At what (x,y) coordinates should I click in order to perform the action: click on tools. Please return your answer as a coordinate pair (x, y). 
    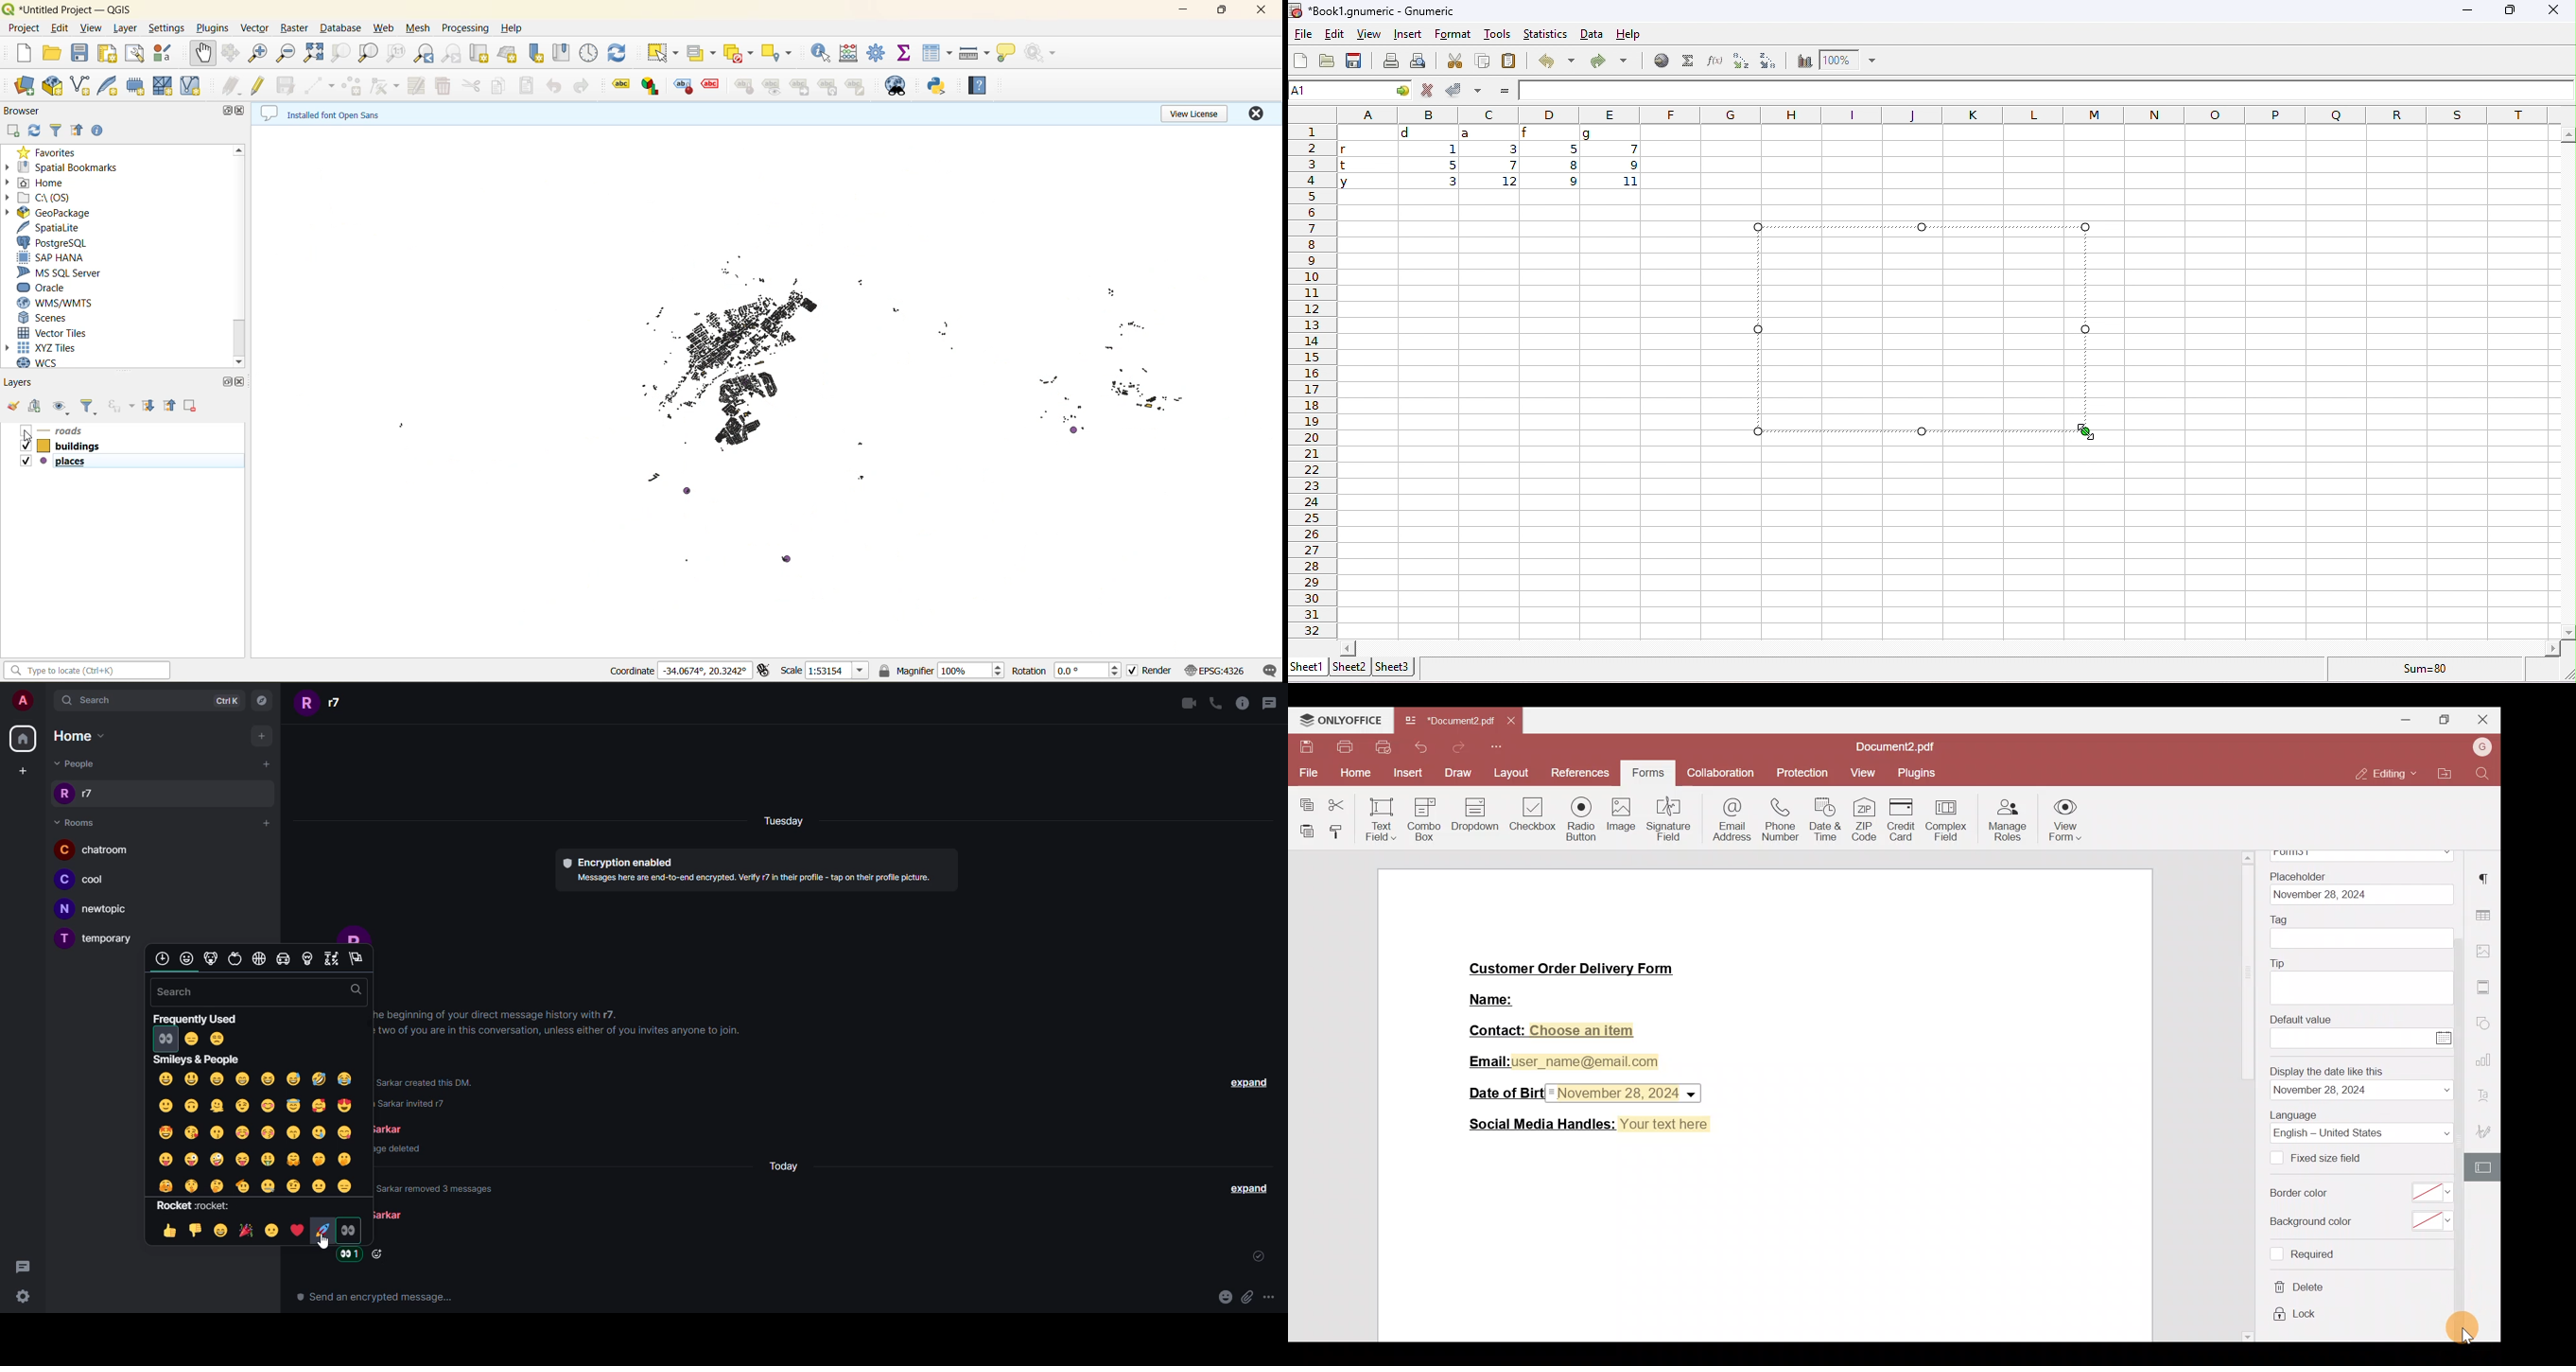
    Looking at the image, I should click on (1497, 33).